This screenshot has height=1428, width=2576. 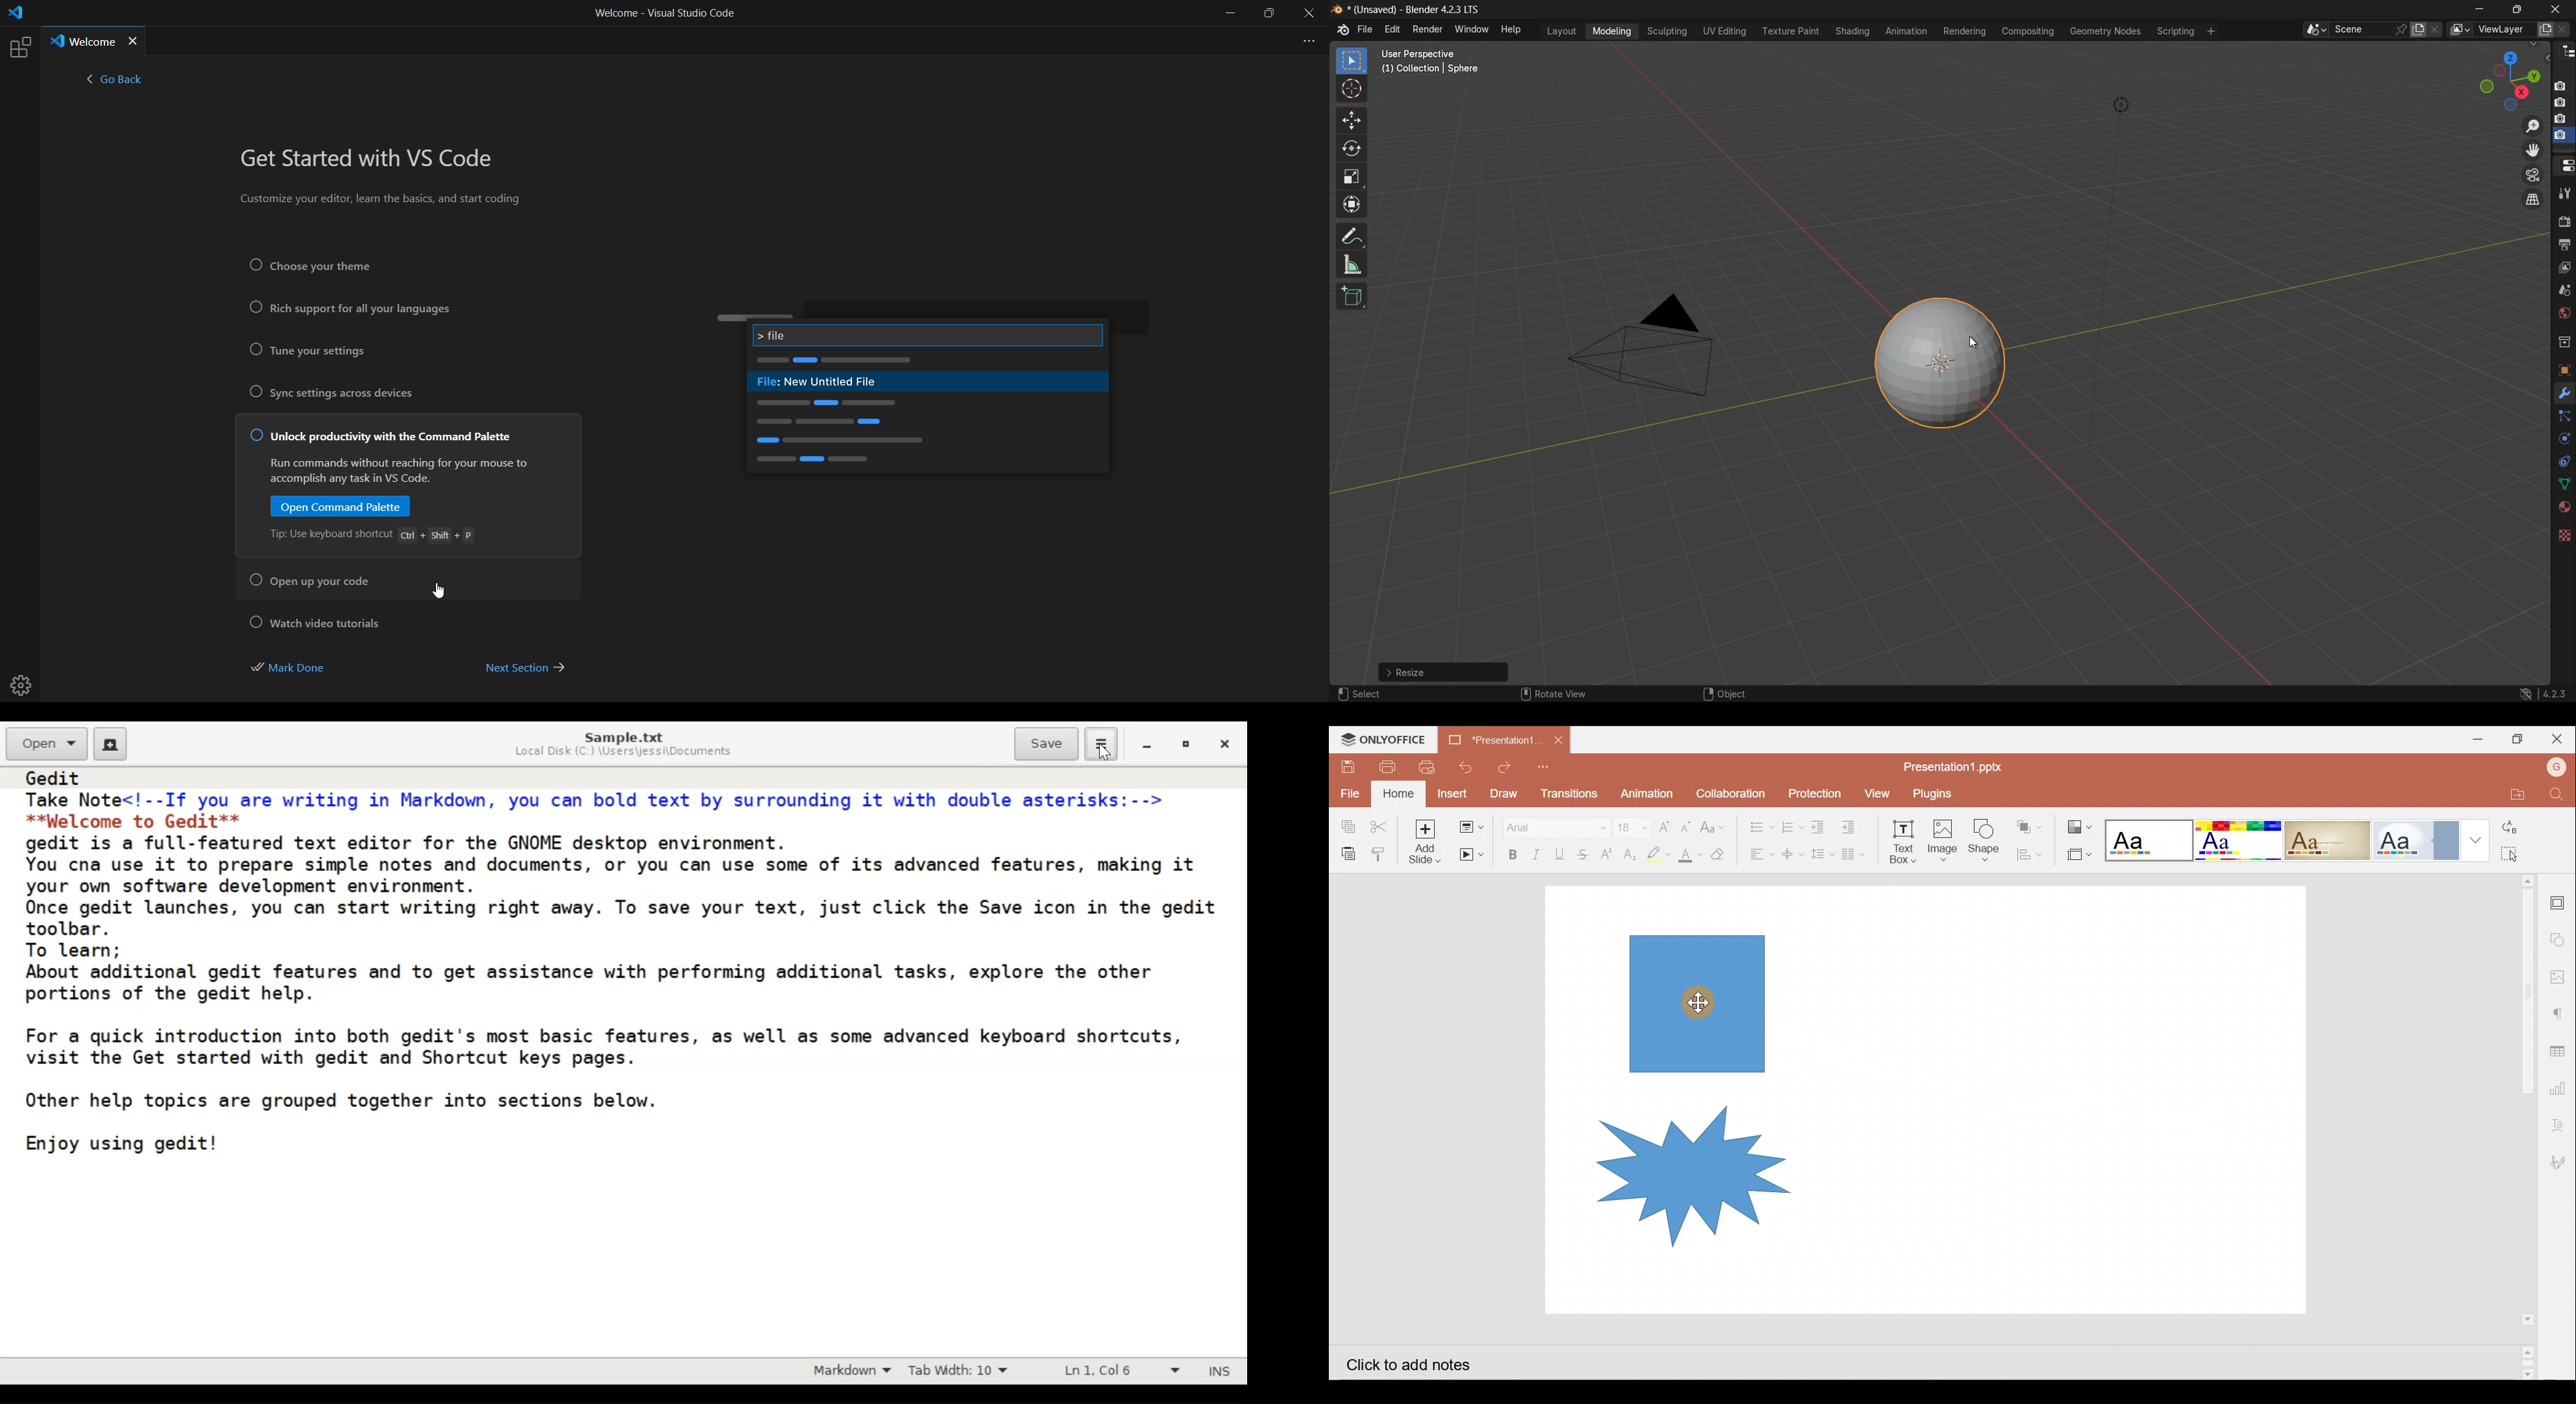 I want to click on Font colour, so click(x=1689, y=855).